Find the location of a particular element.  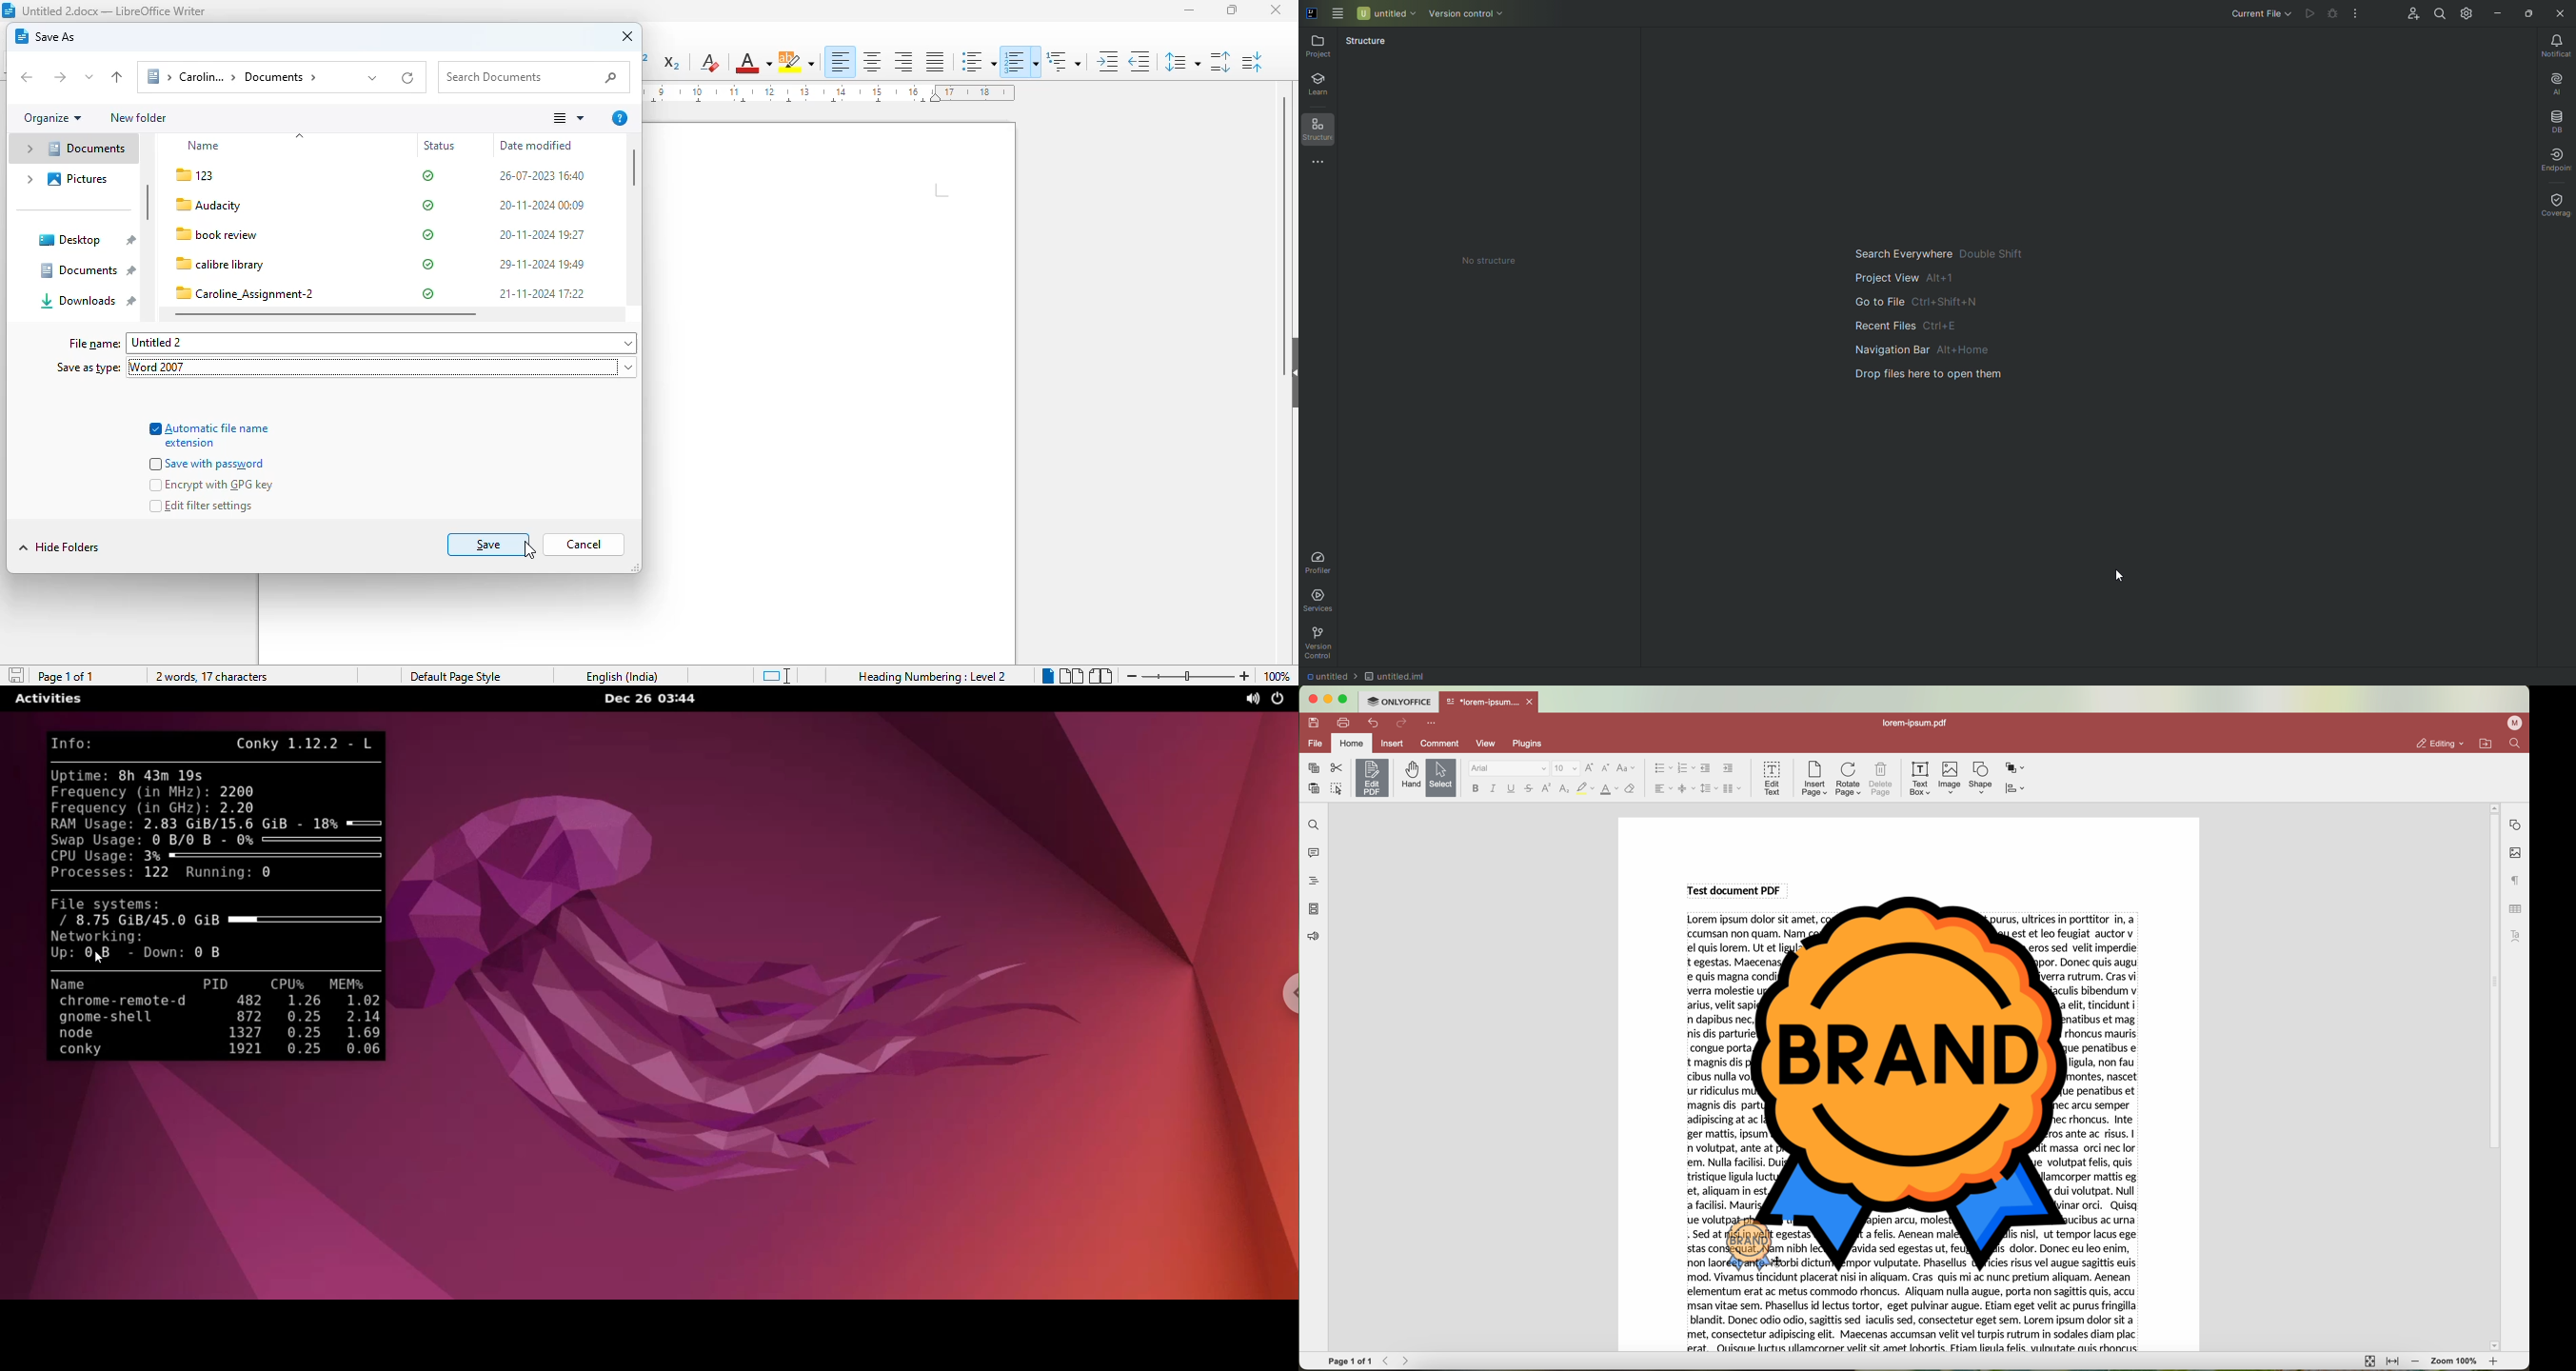

arrange shape is located at coordinates (2015, 768).